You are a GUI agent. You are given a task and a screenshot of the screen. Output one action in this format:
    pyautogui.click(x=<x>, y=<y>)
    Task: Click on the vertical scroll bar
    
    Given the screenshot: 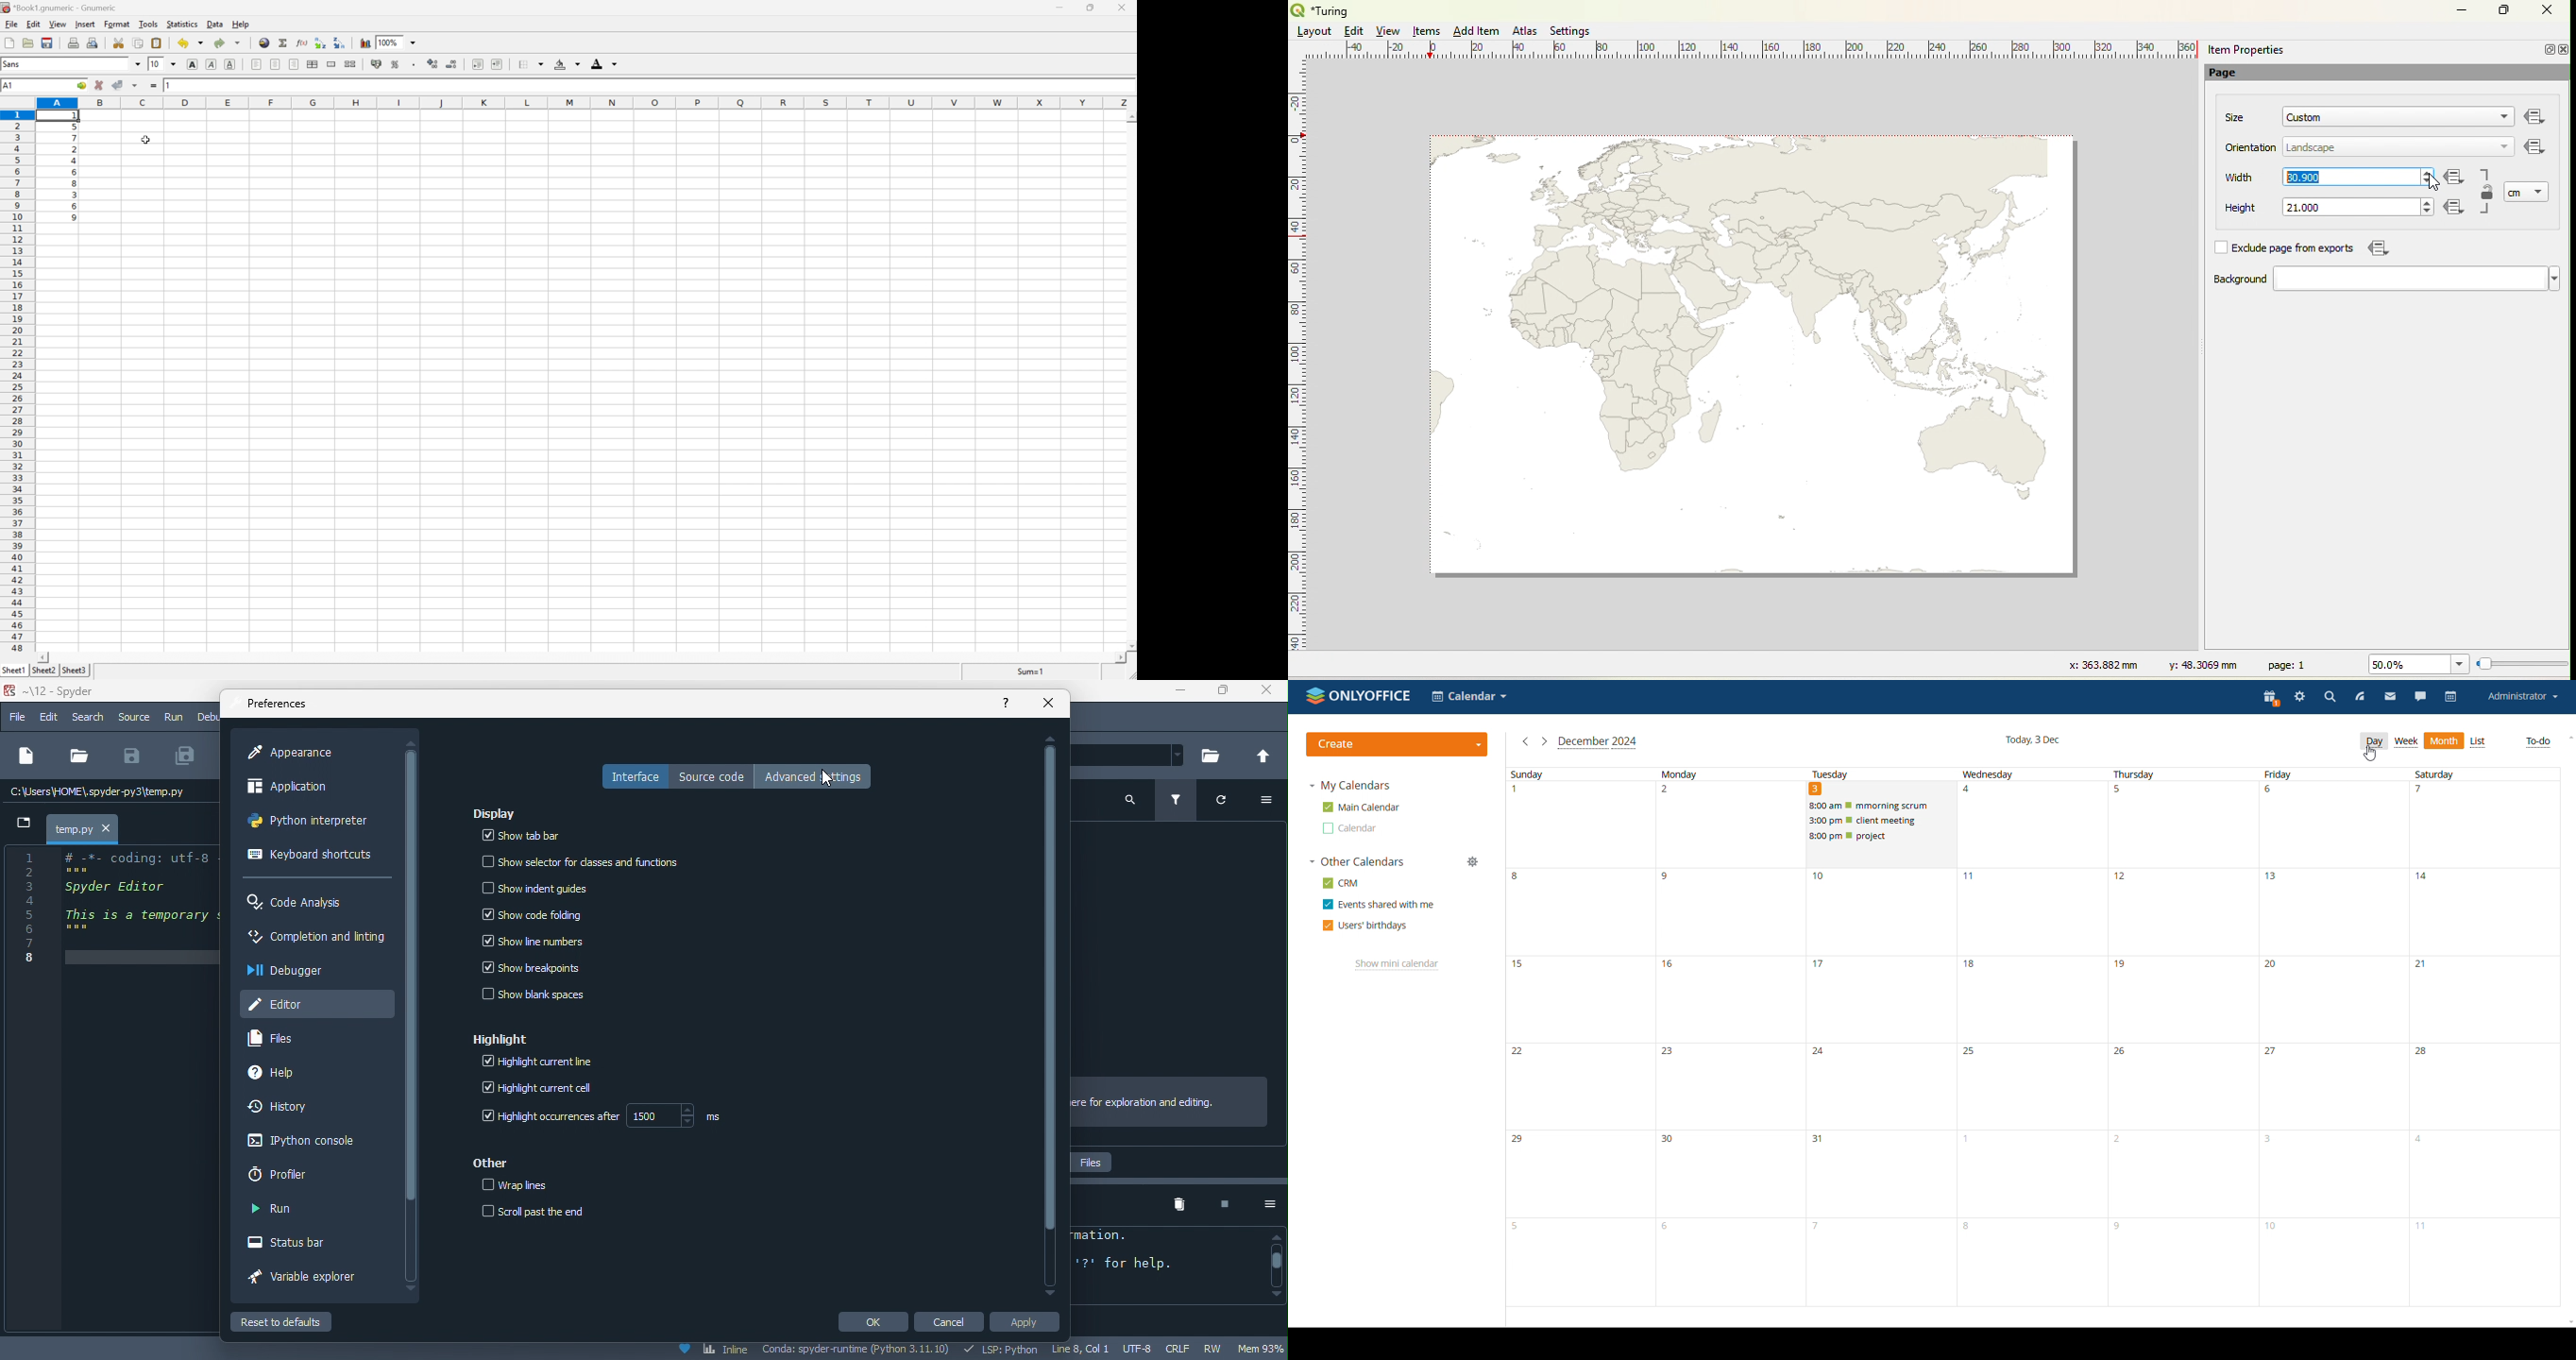 What is the action you would take?
    pyautogui.click(x=1275, y=1266)
    